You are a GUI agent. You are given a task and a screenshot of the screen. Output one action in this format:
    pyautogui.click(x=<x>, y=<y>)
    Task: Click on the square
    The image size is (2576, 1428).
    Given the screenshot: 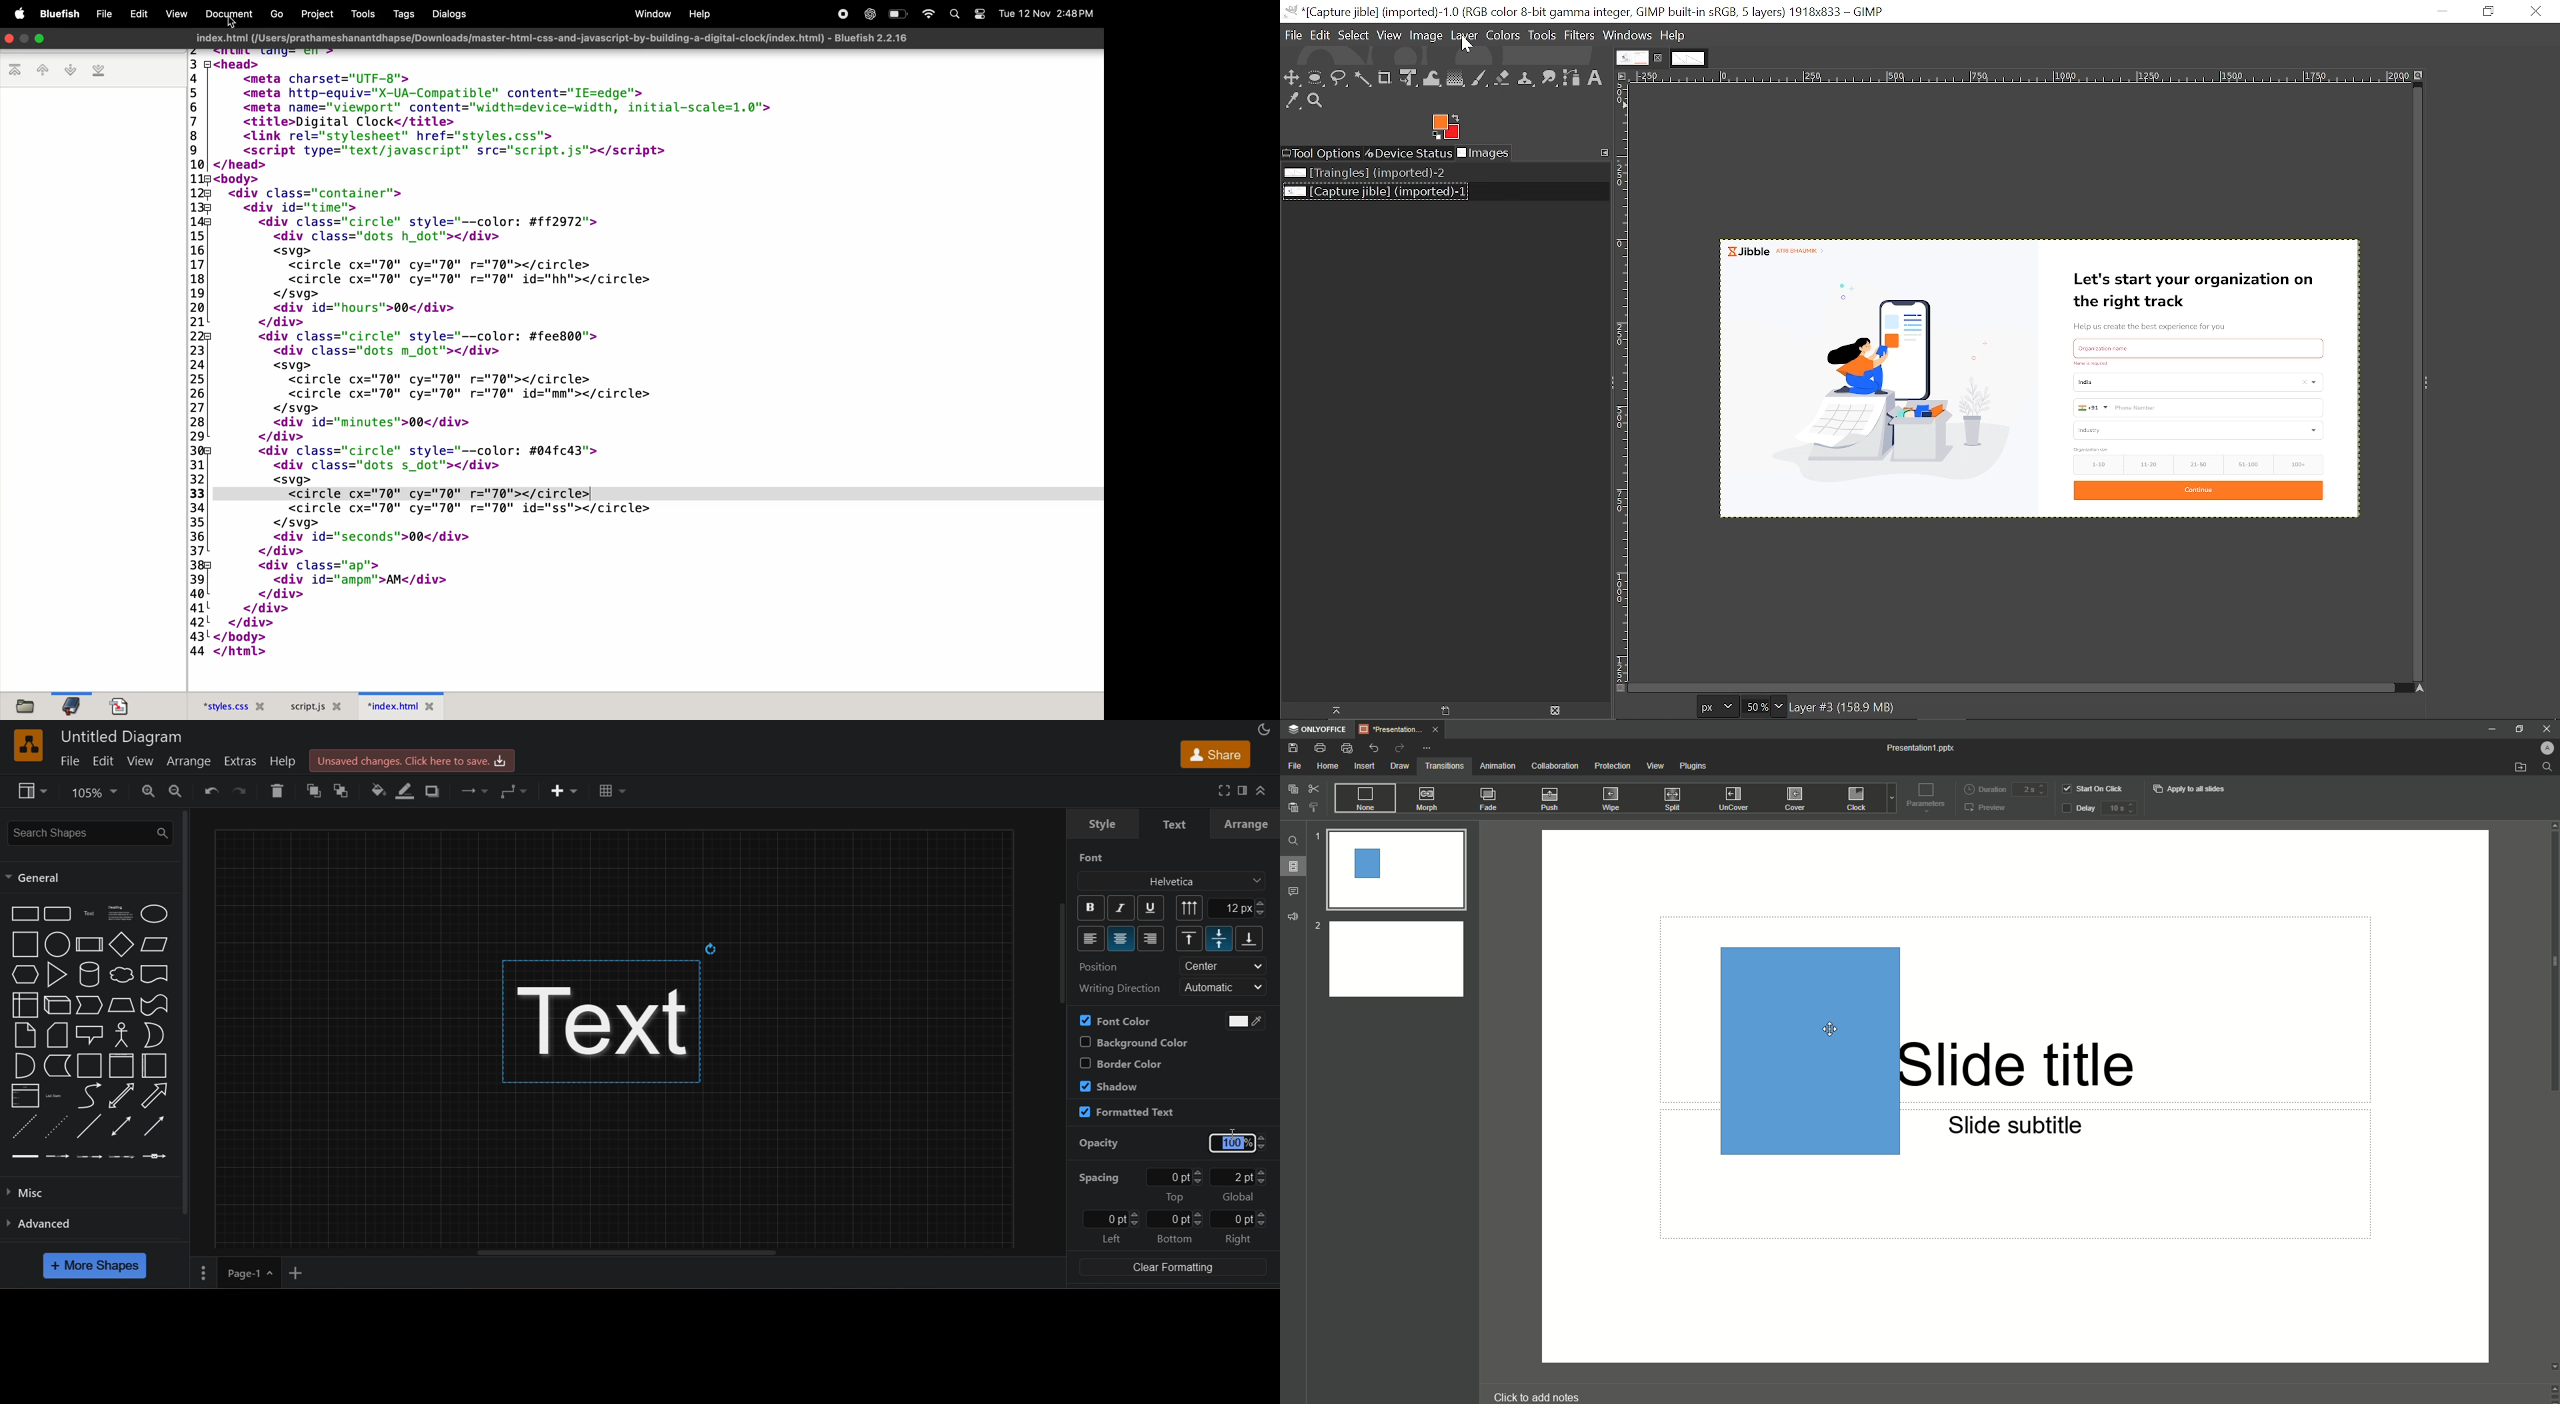 What is the action you would take?
    pyautogui.click(x=24, y=945)
    